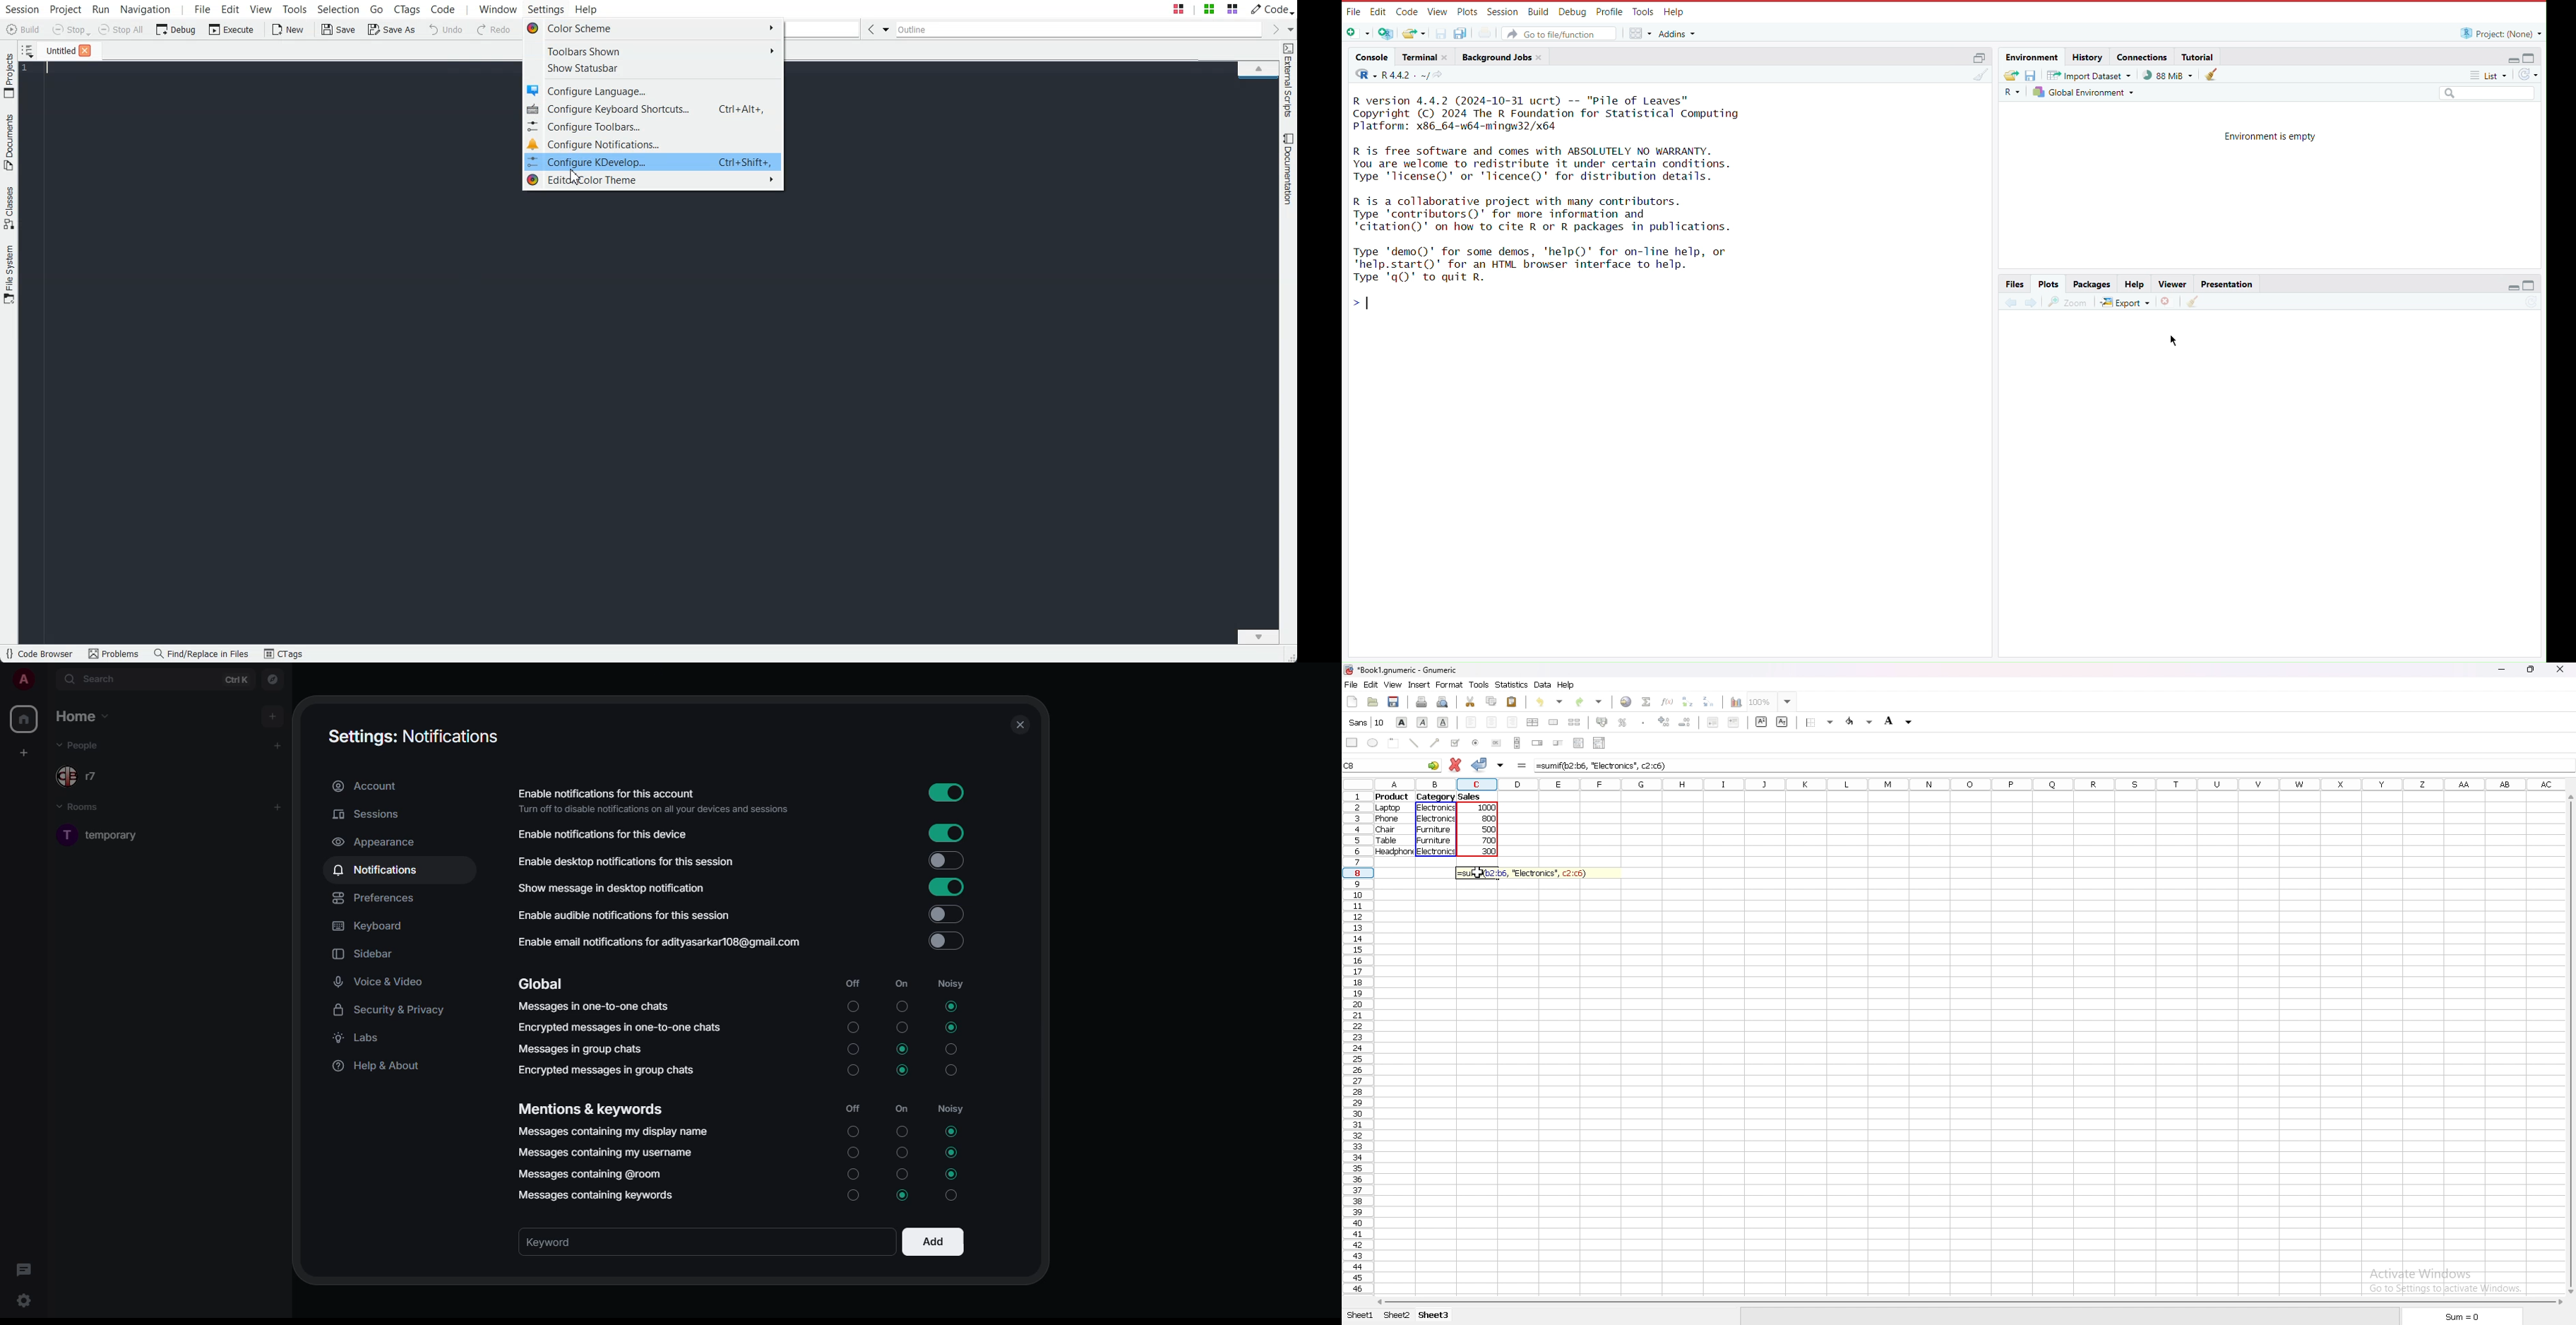  What do you see at coordinates (1394, 702) in the screenshot?
I see `save` at bounding box center [1394, 702].